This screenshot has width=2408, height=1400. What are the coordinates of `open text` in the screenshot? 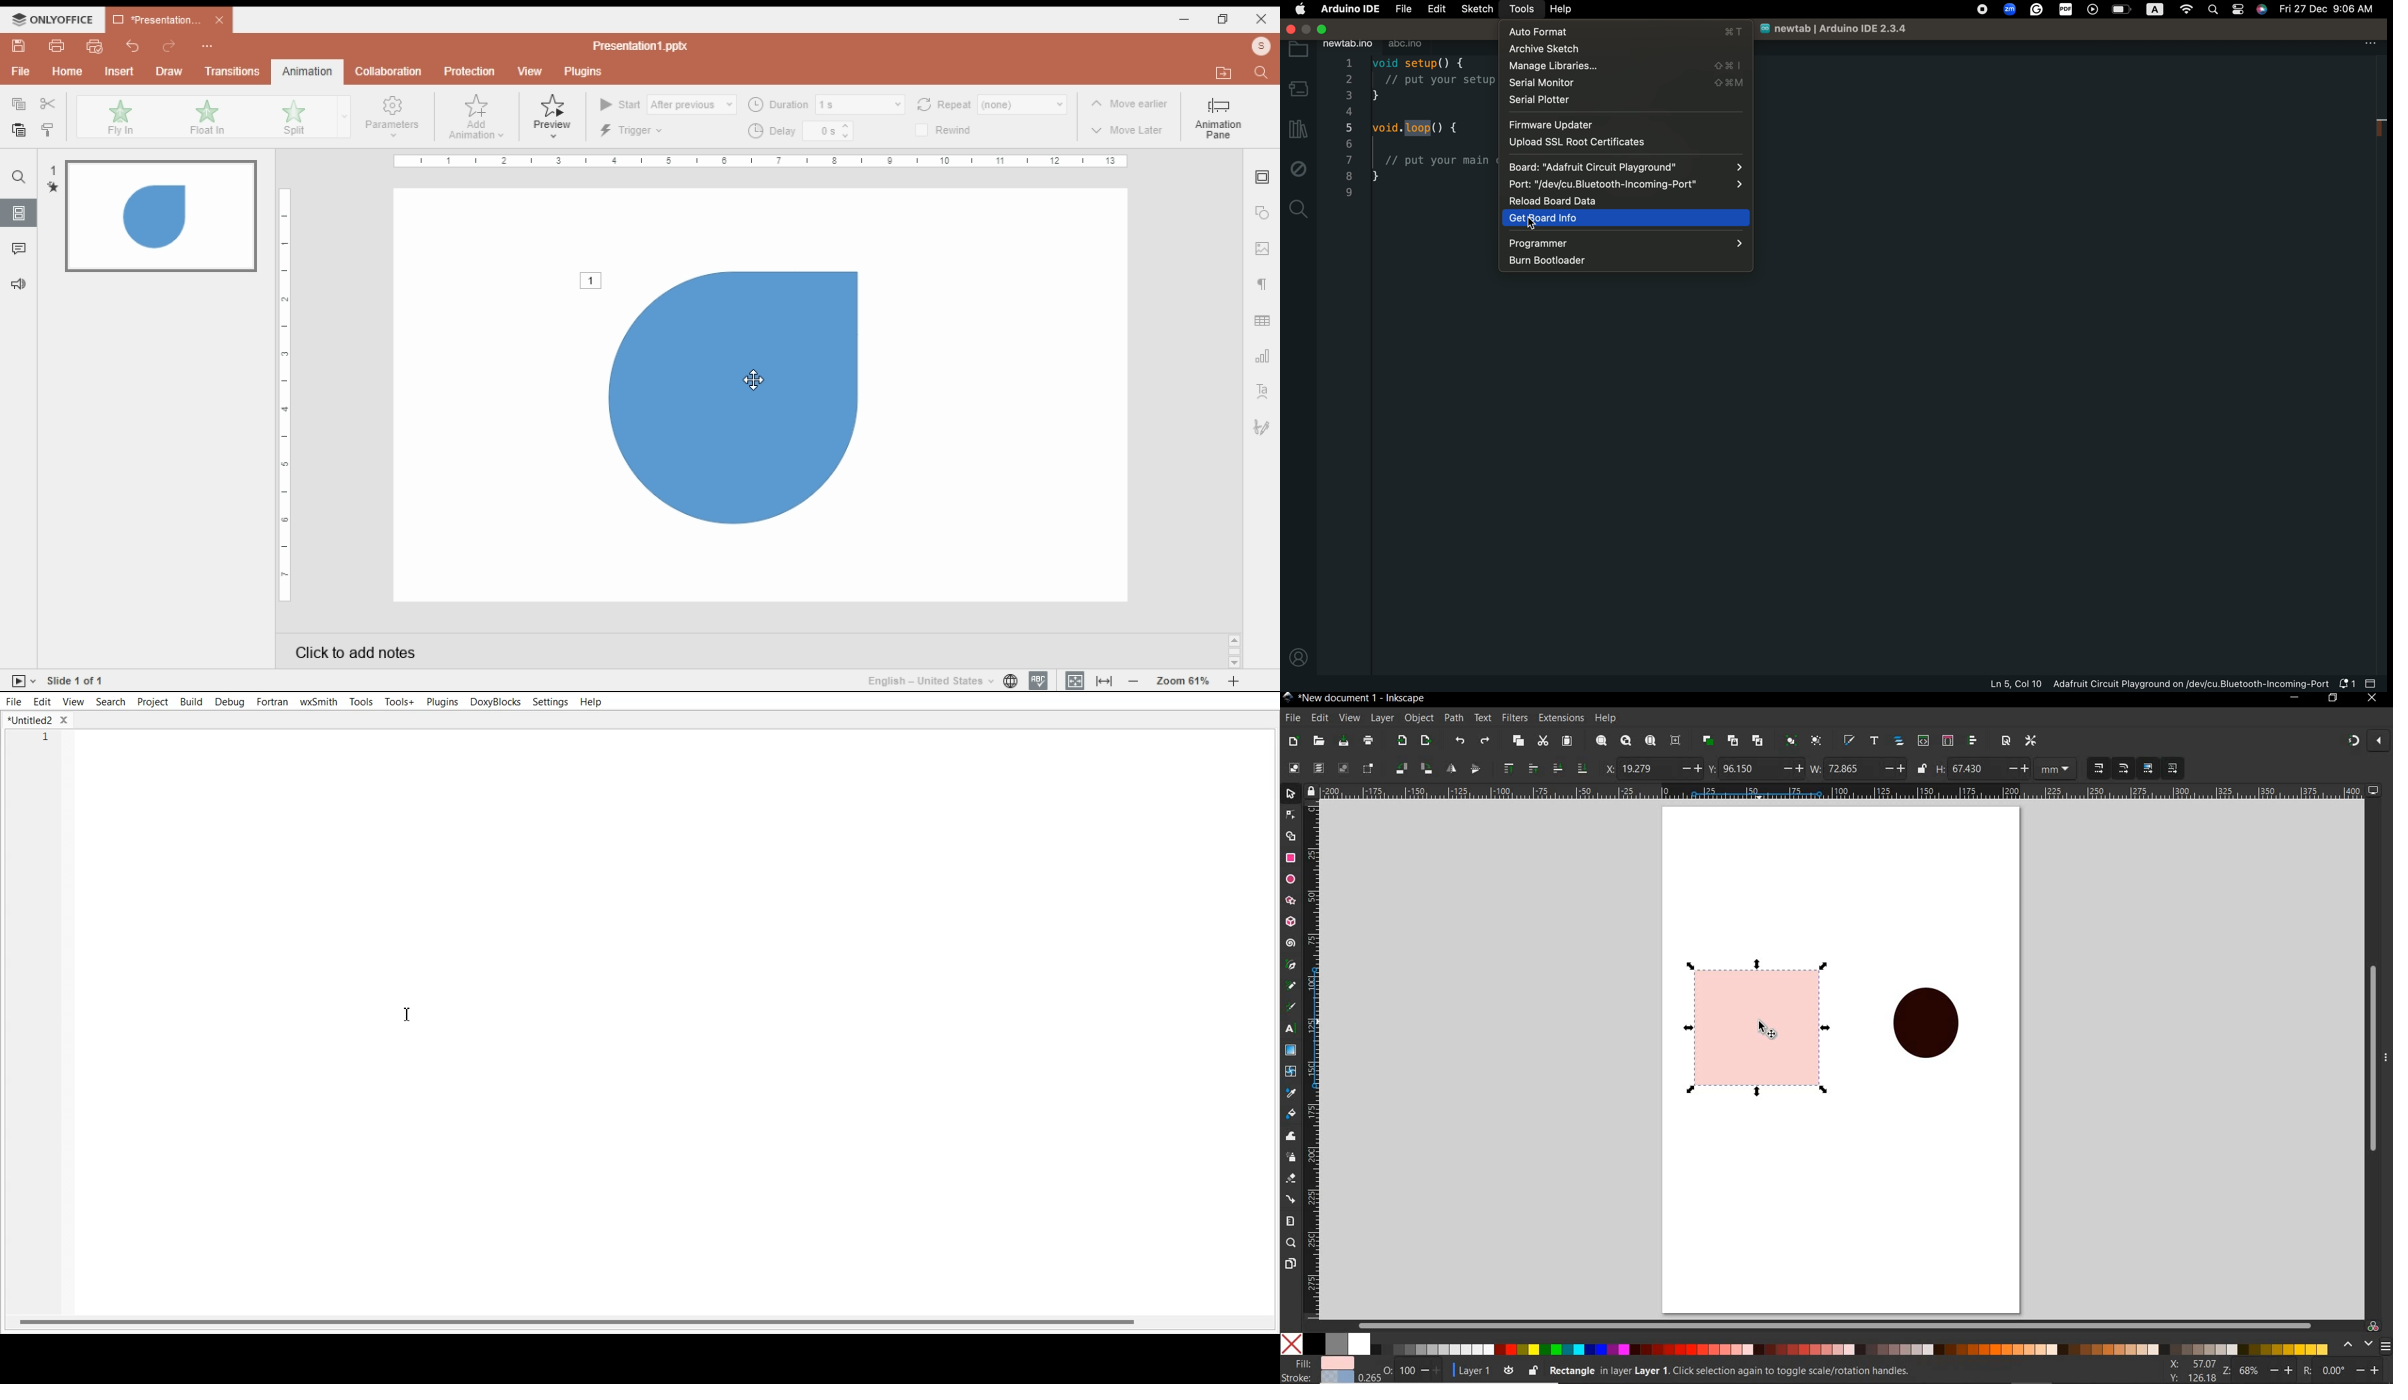 It's located at (1875, 742).